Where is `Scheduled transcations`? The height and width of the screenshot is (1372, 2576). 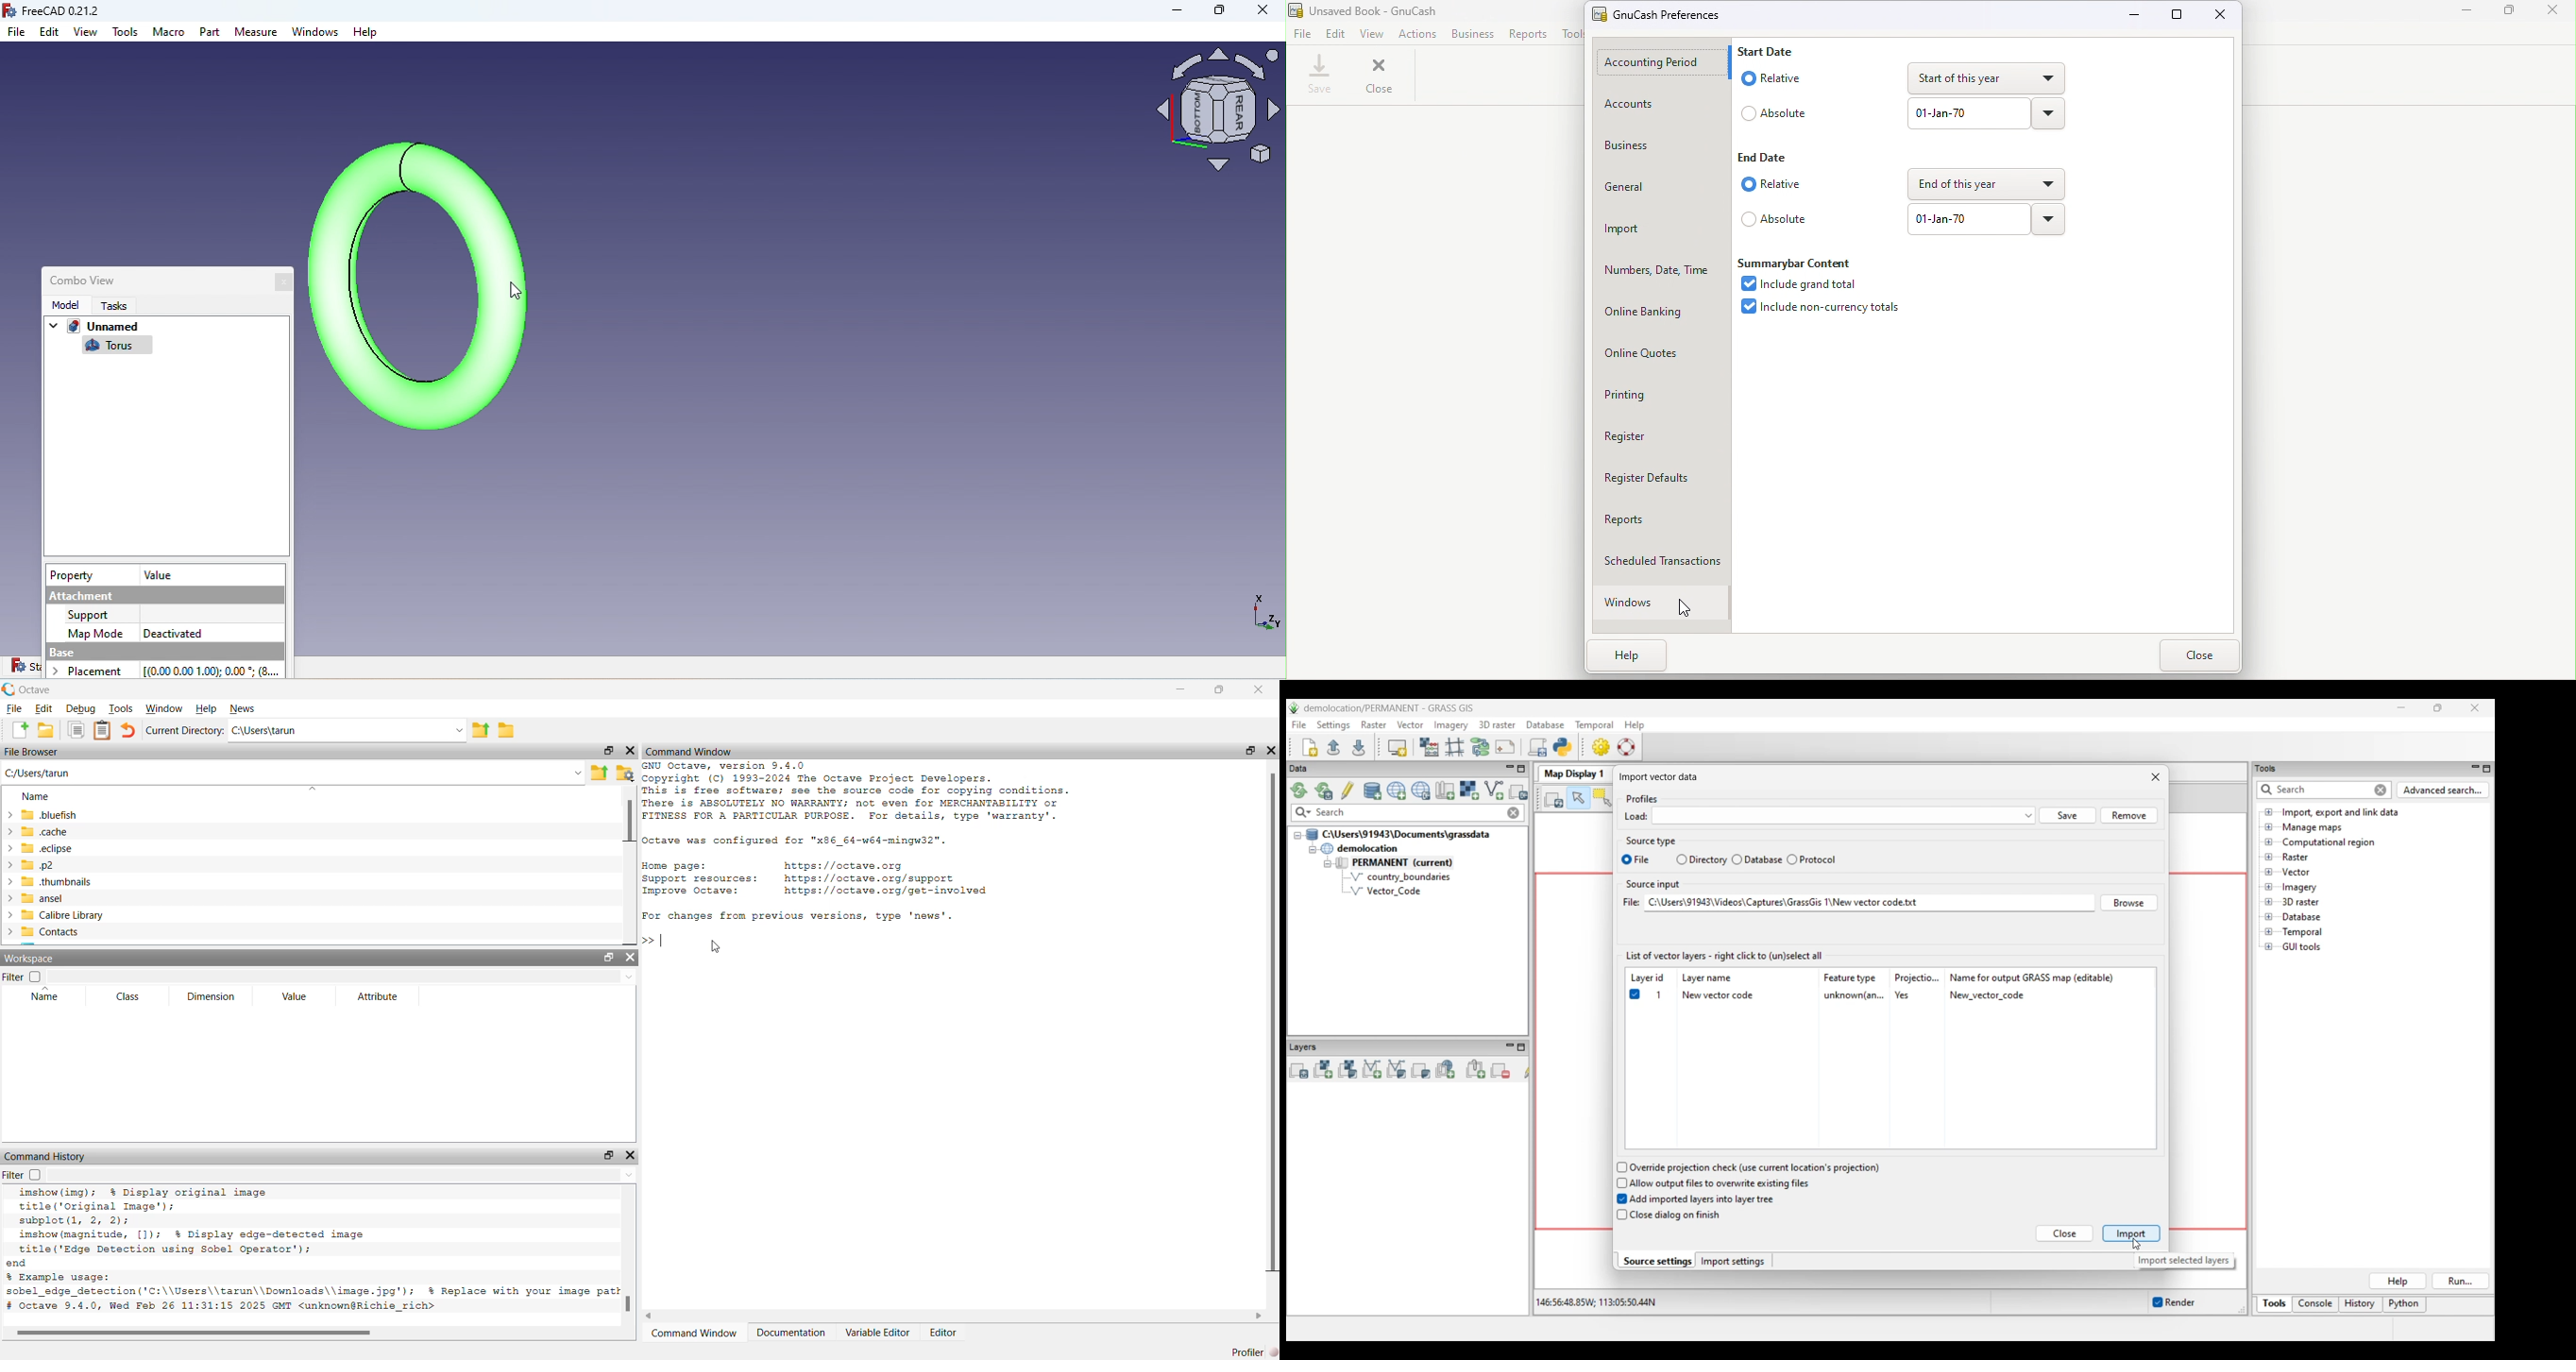
Scheduled transcations is located at coordinates (1666, 556).